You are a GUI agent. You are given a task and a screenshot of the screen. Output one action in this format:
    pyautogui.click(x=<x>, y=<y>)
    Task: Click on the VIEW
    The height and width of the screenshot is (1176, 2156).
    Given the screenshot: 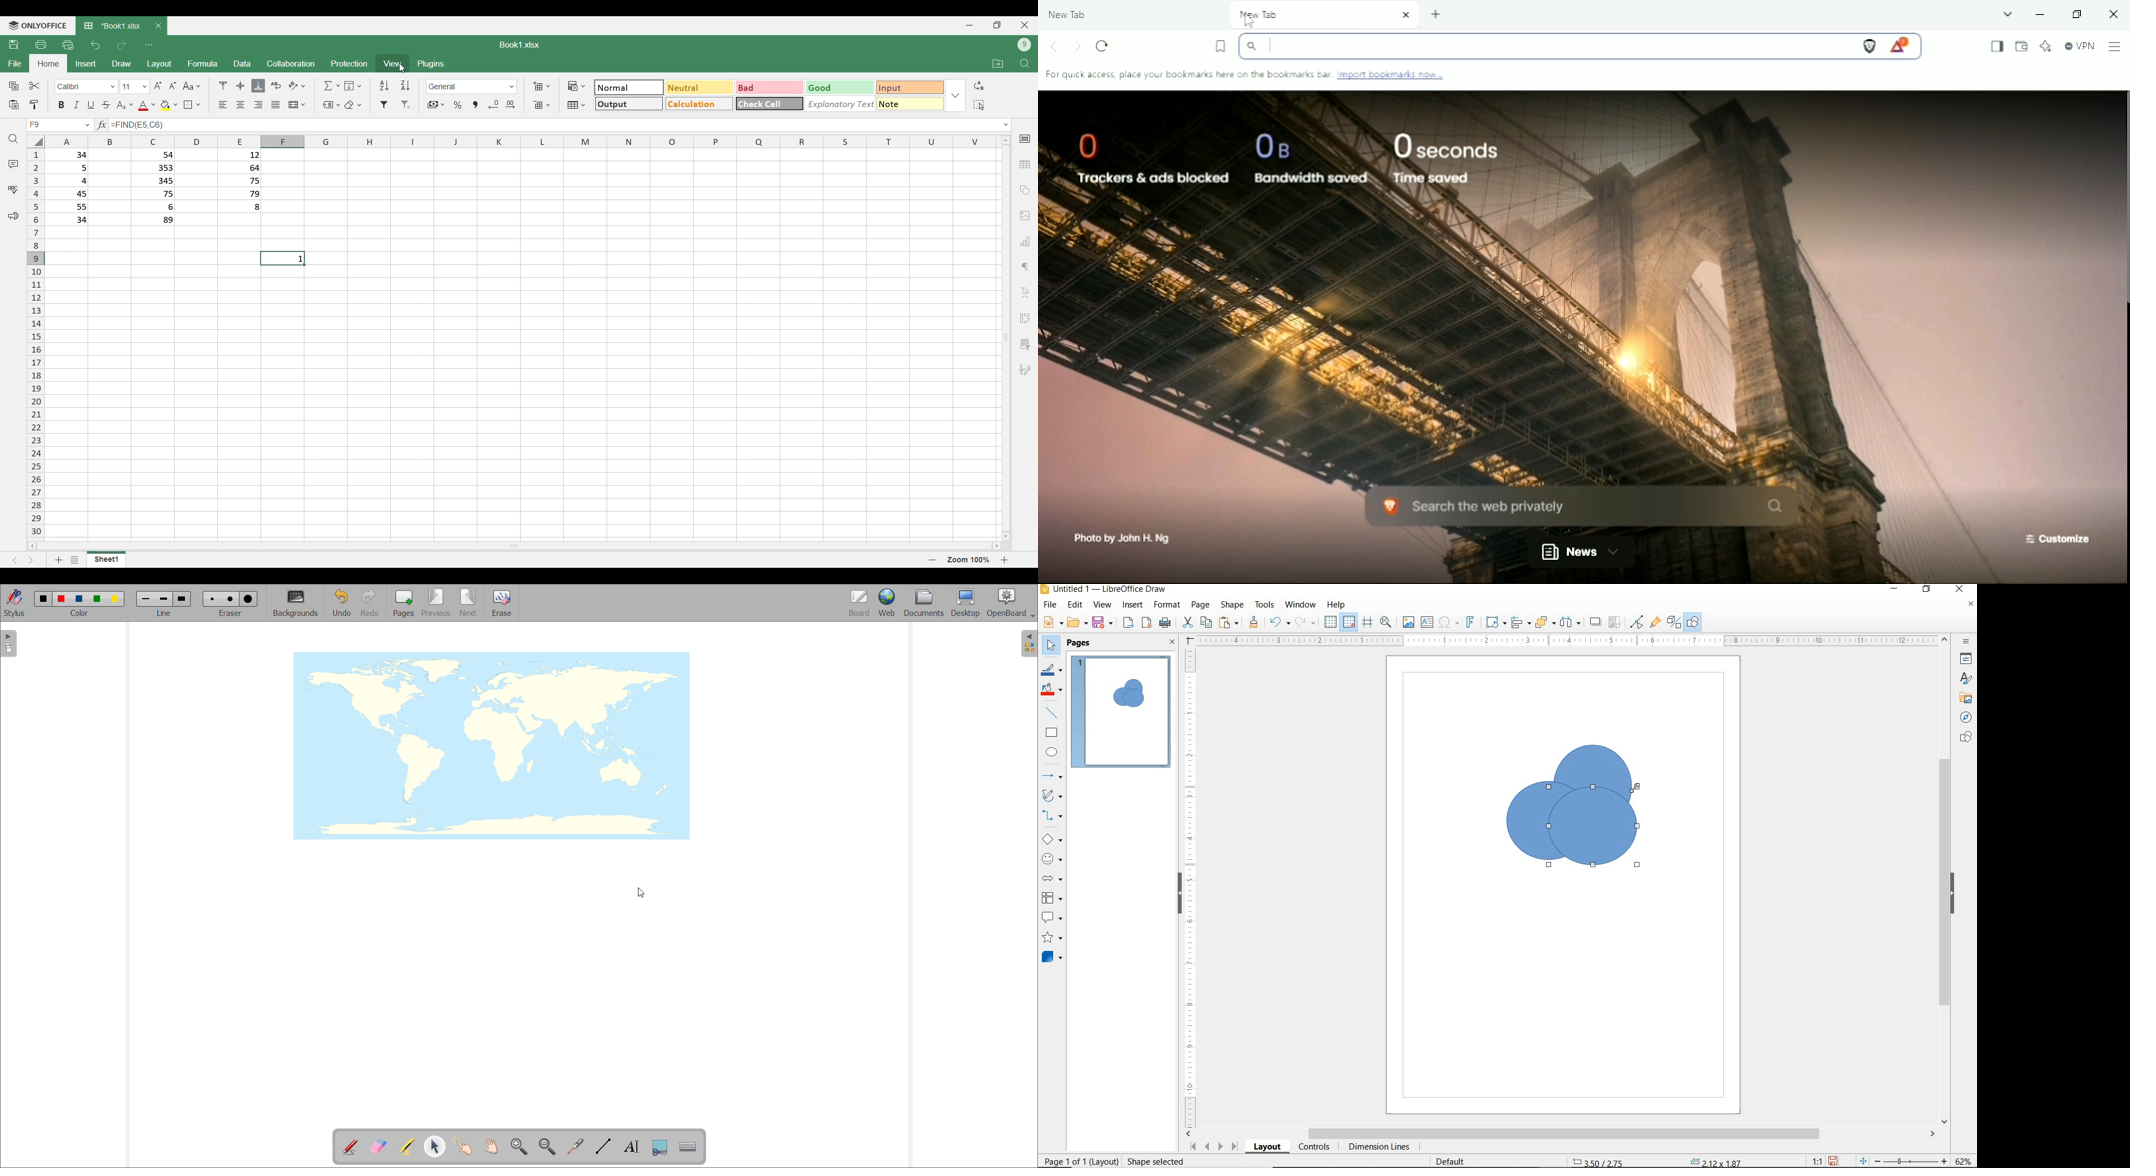 What is the action you would take?
    pyautogui.click(x=1102, y=605)
    